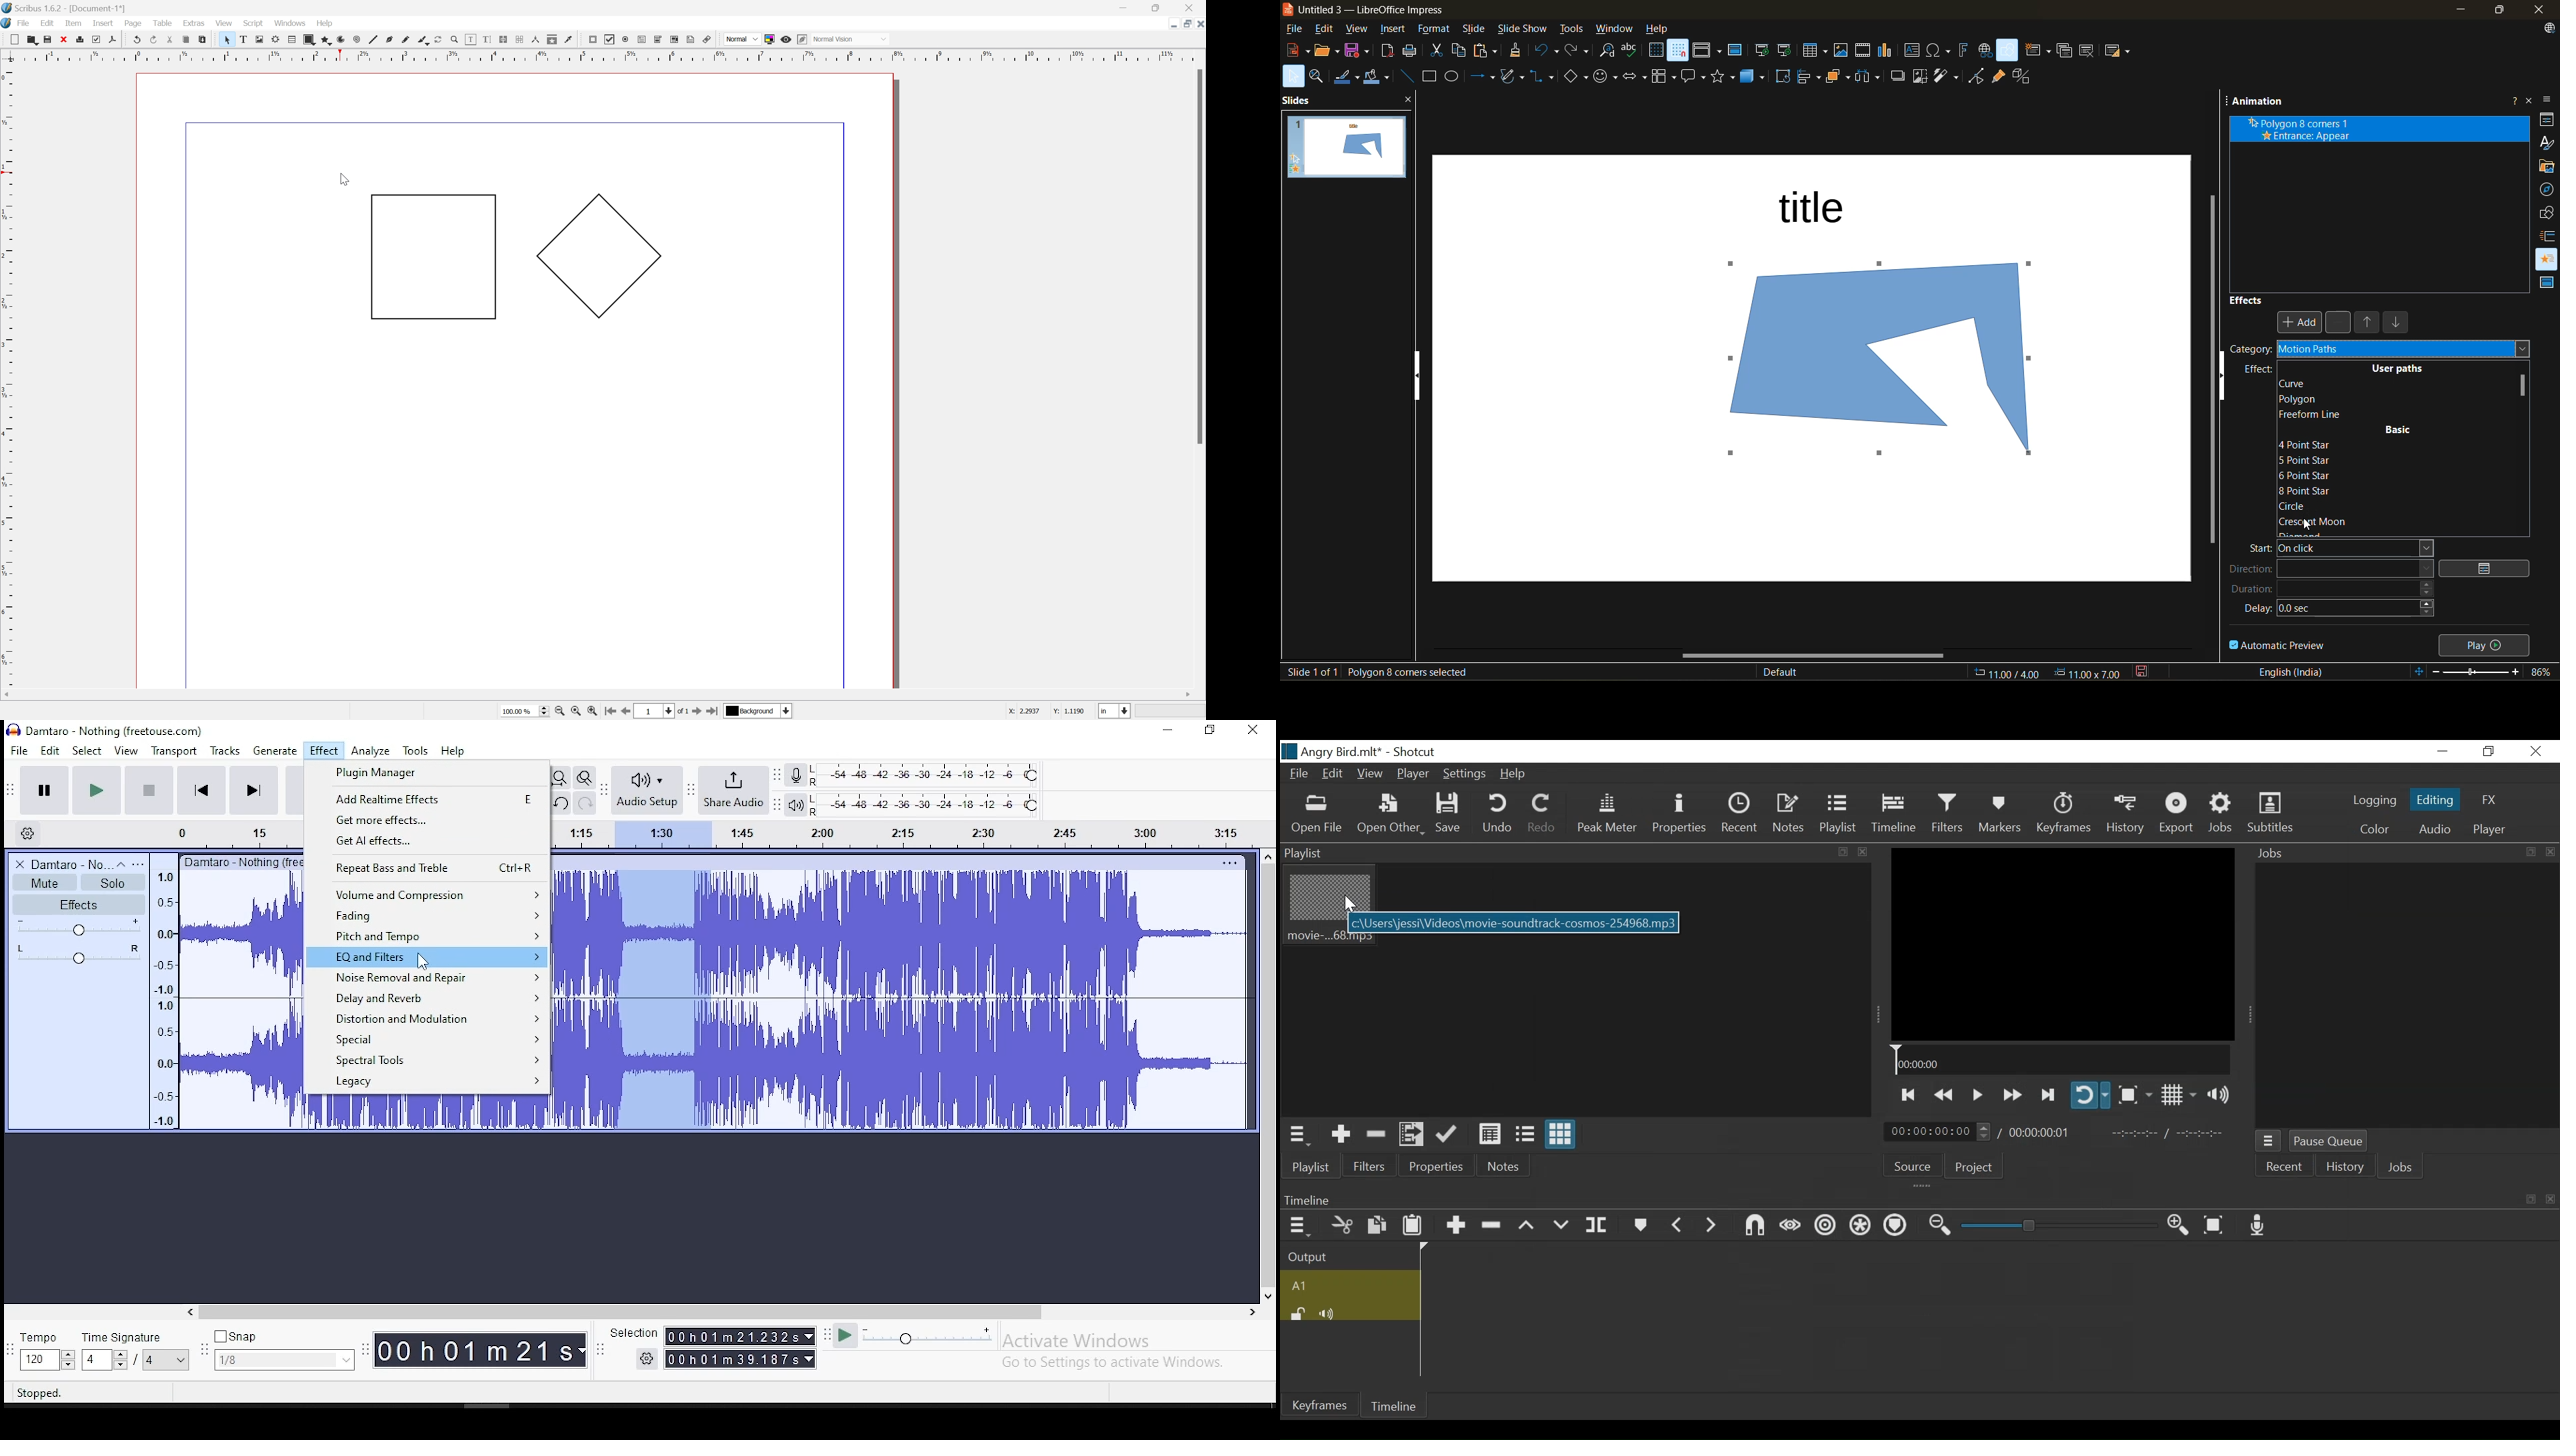 Image resolution: width=2576 pixels, height=1456 pixels. I want to click on vertical scroll bar, so click(1271, 1073).